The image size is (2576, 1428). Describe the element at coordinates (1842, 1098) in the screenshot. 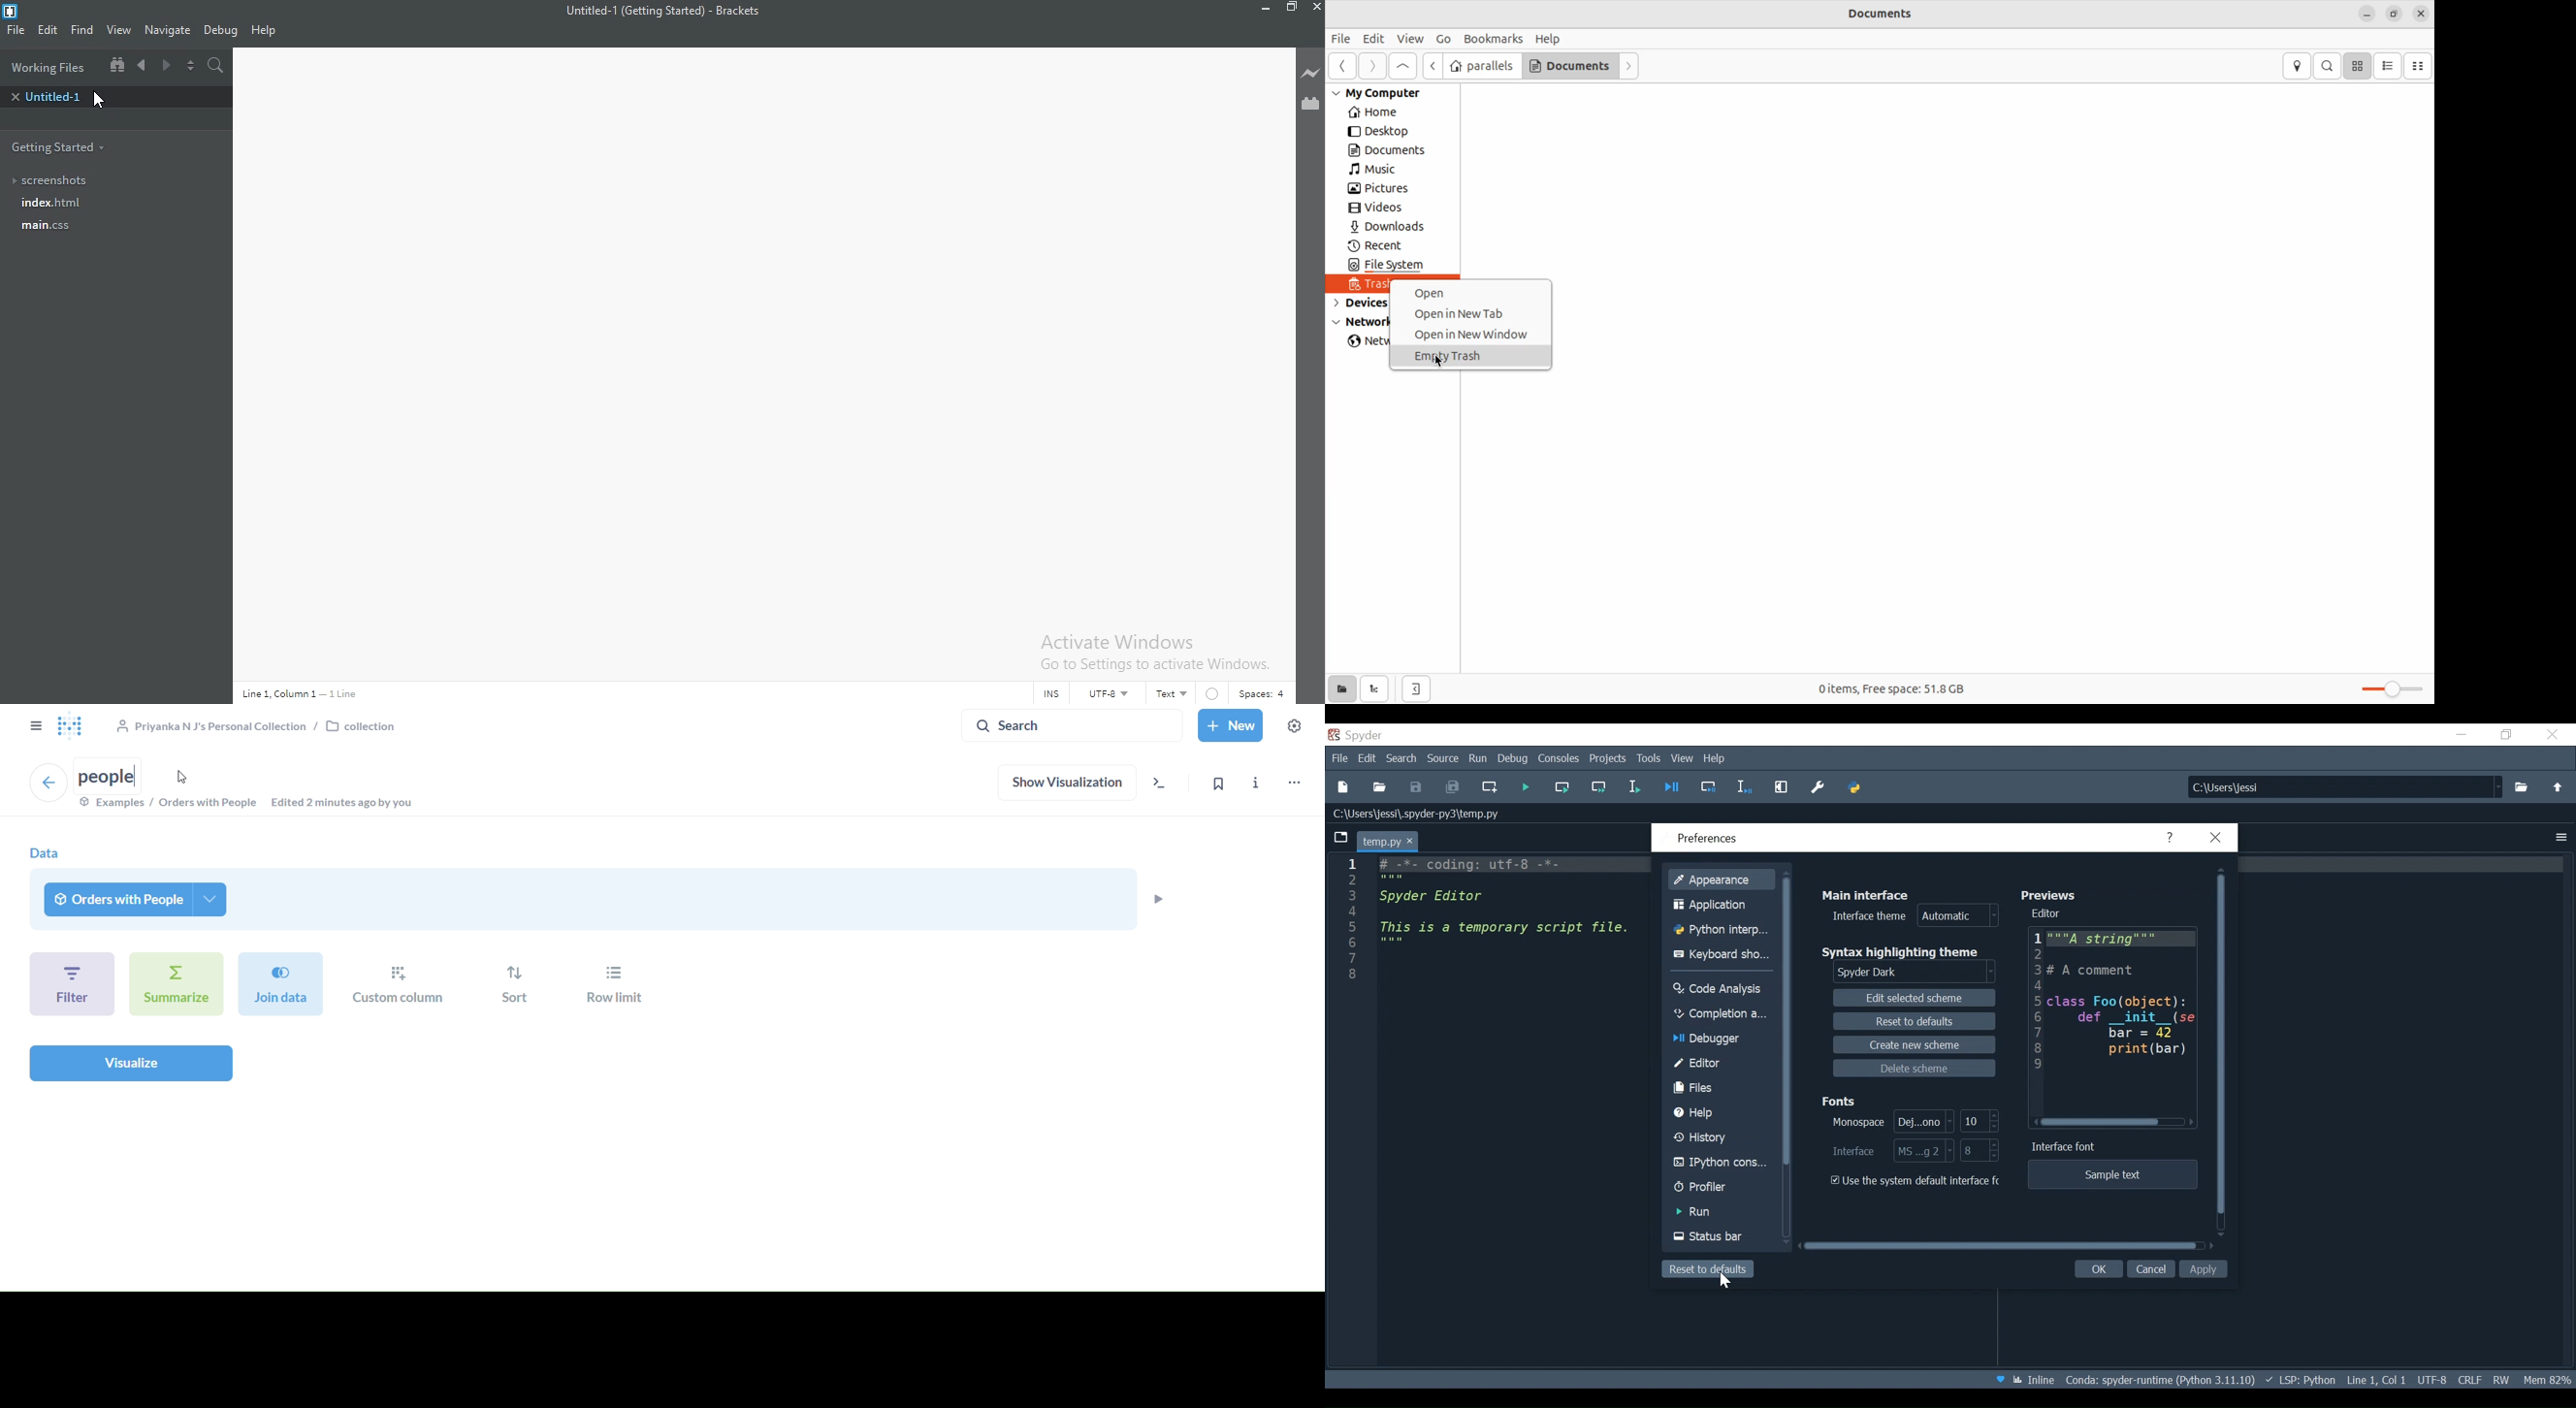

I see `Fonts` at that location.